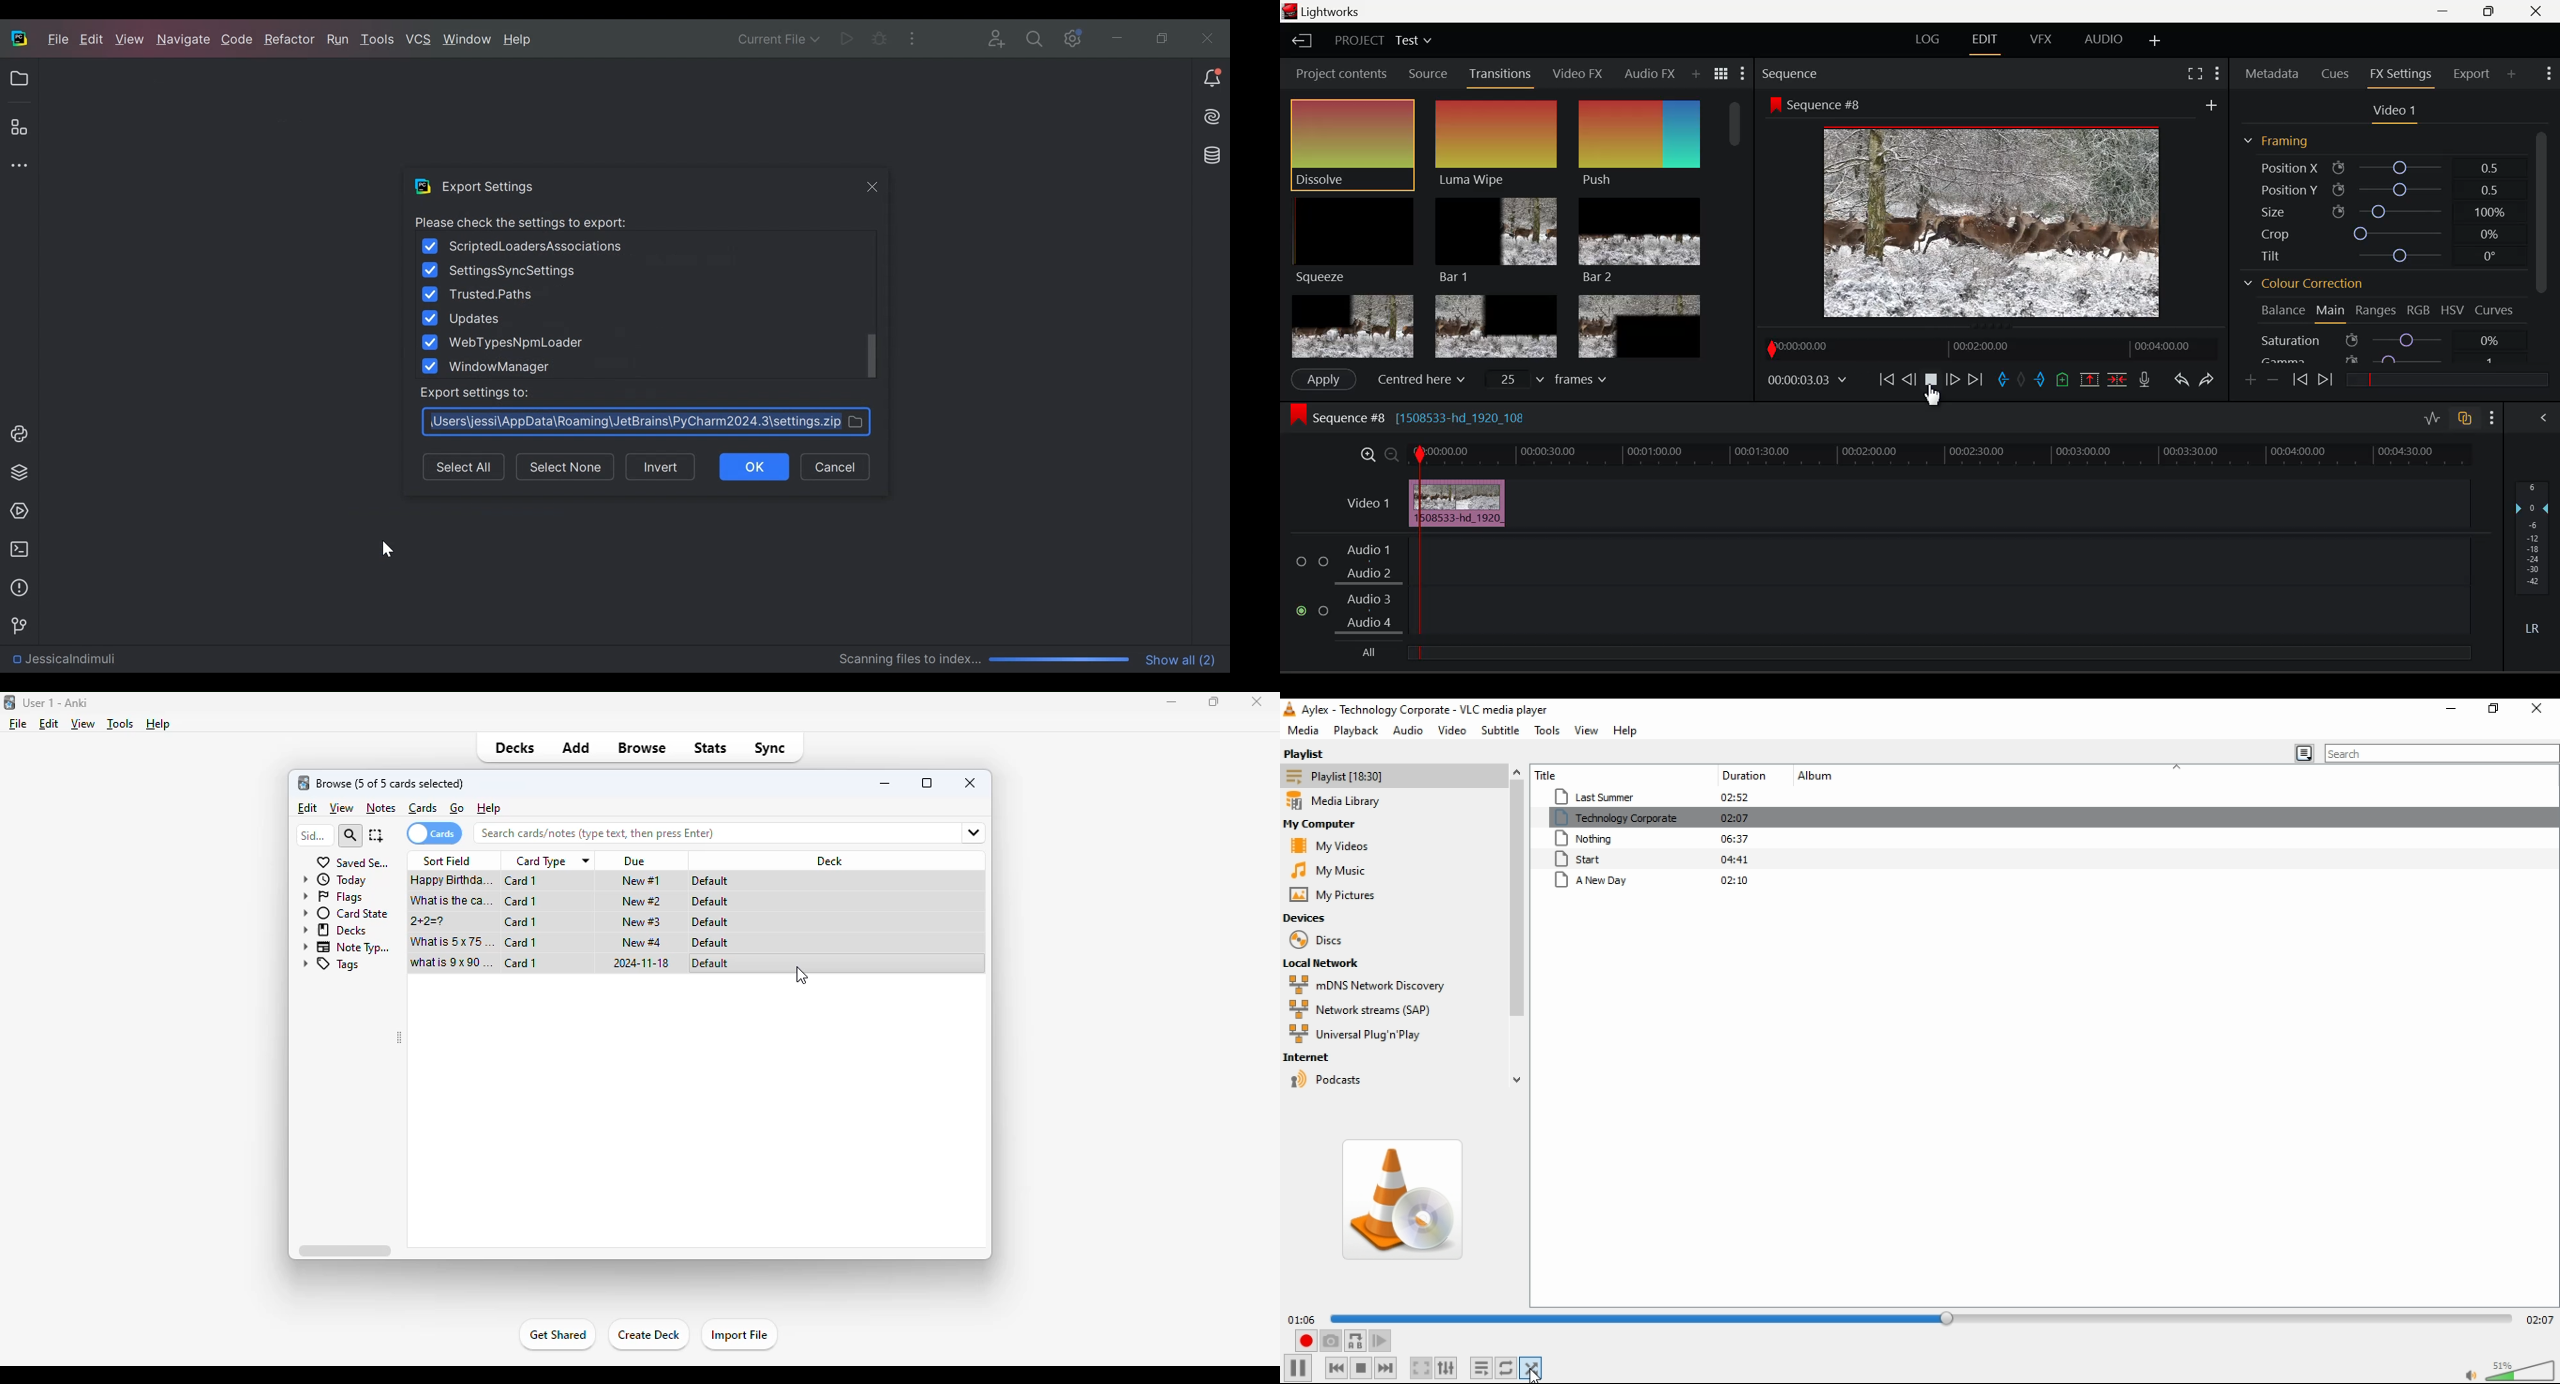 This screenshot has height=1400, width=2576. I want to click on VCS, so click(419, 40).